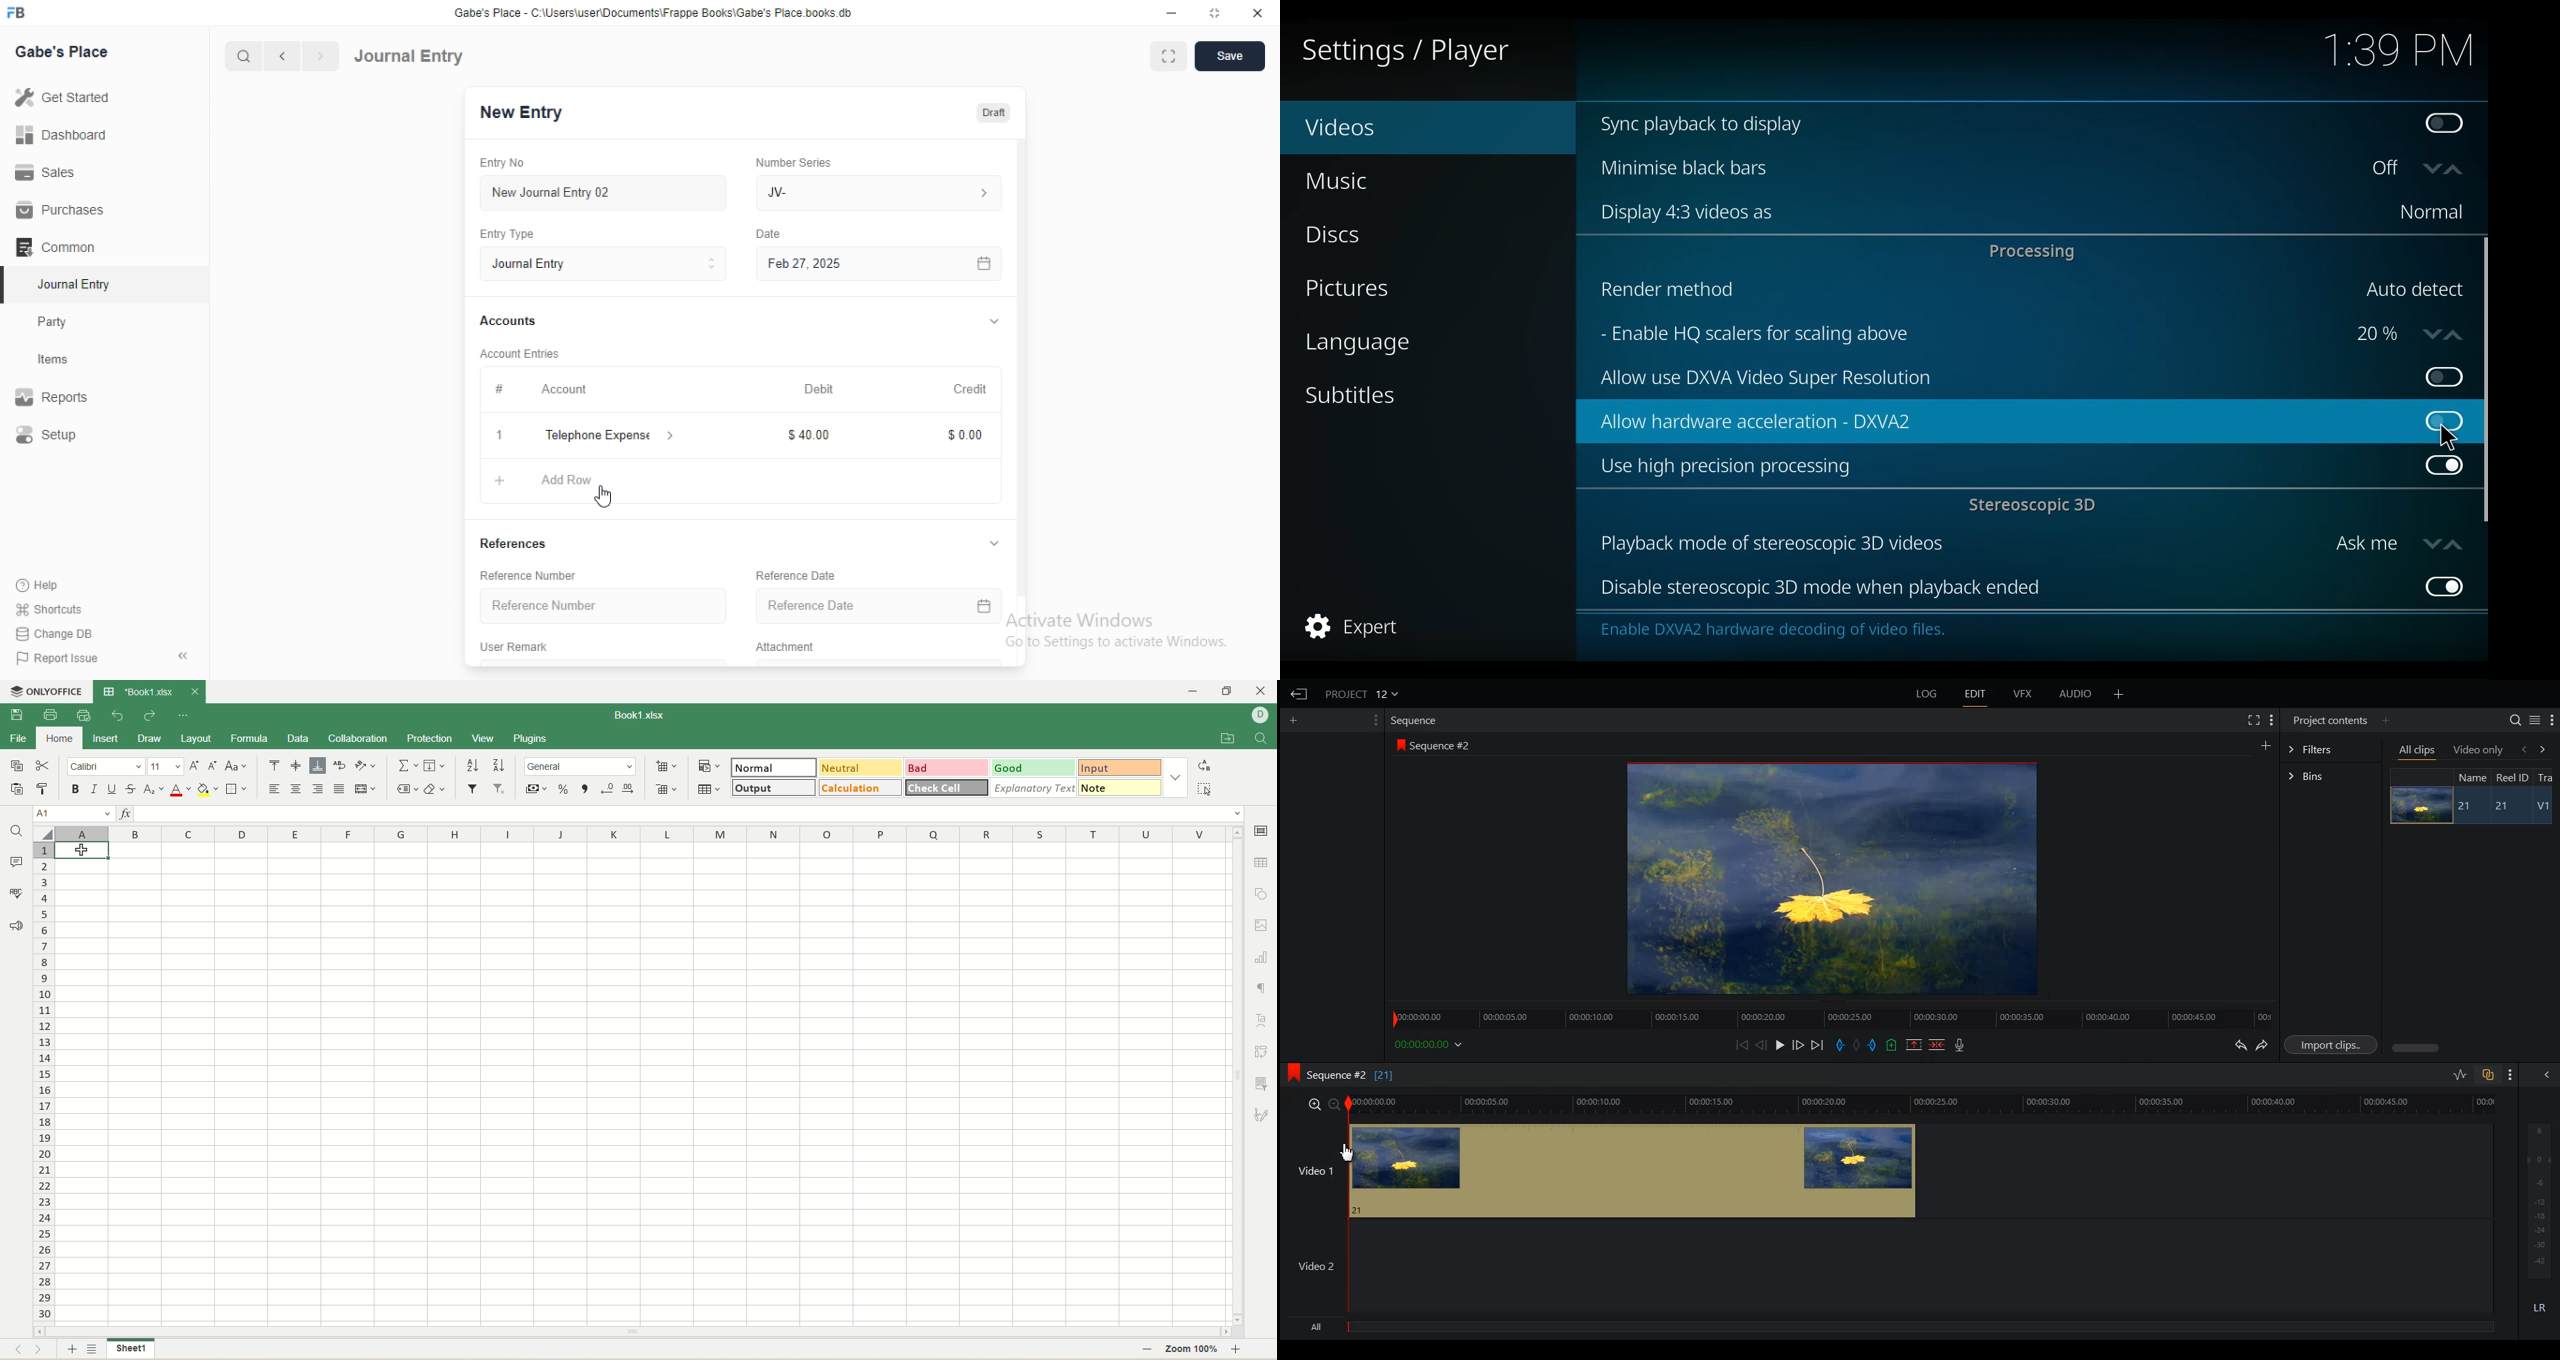 Image resolution: width=2576 pixels, height=1372 pixels. Describe the element at coordinates (2431, 213) in the screenshot. I see `Normal` at that location.